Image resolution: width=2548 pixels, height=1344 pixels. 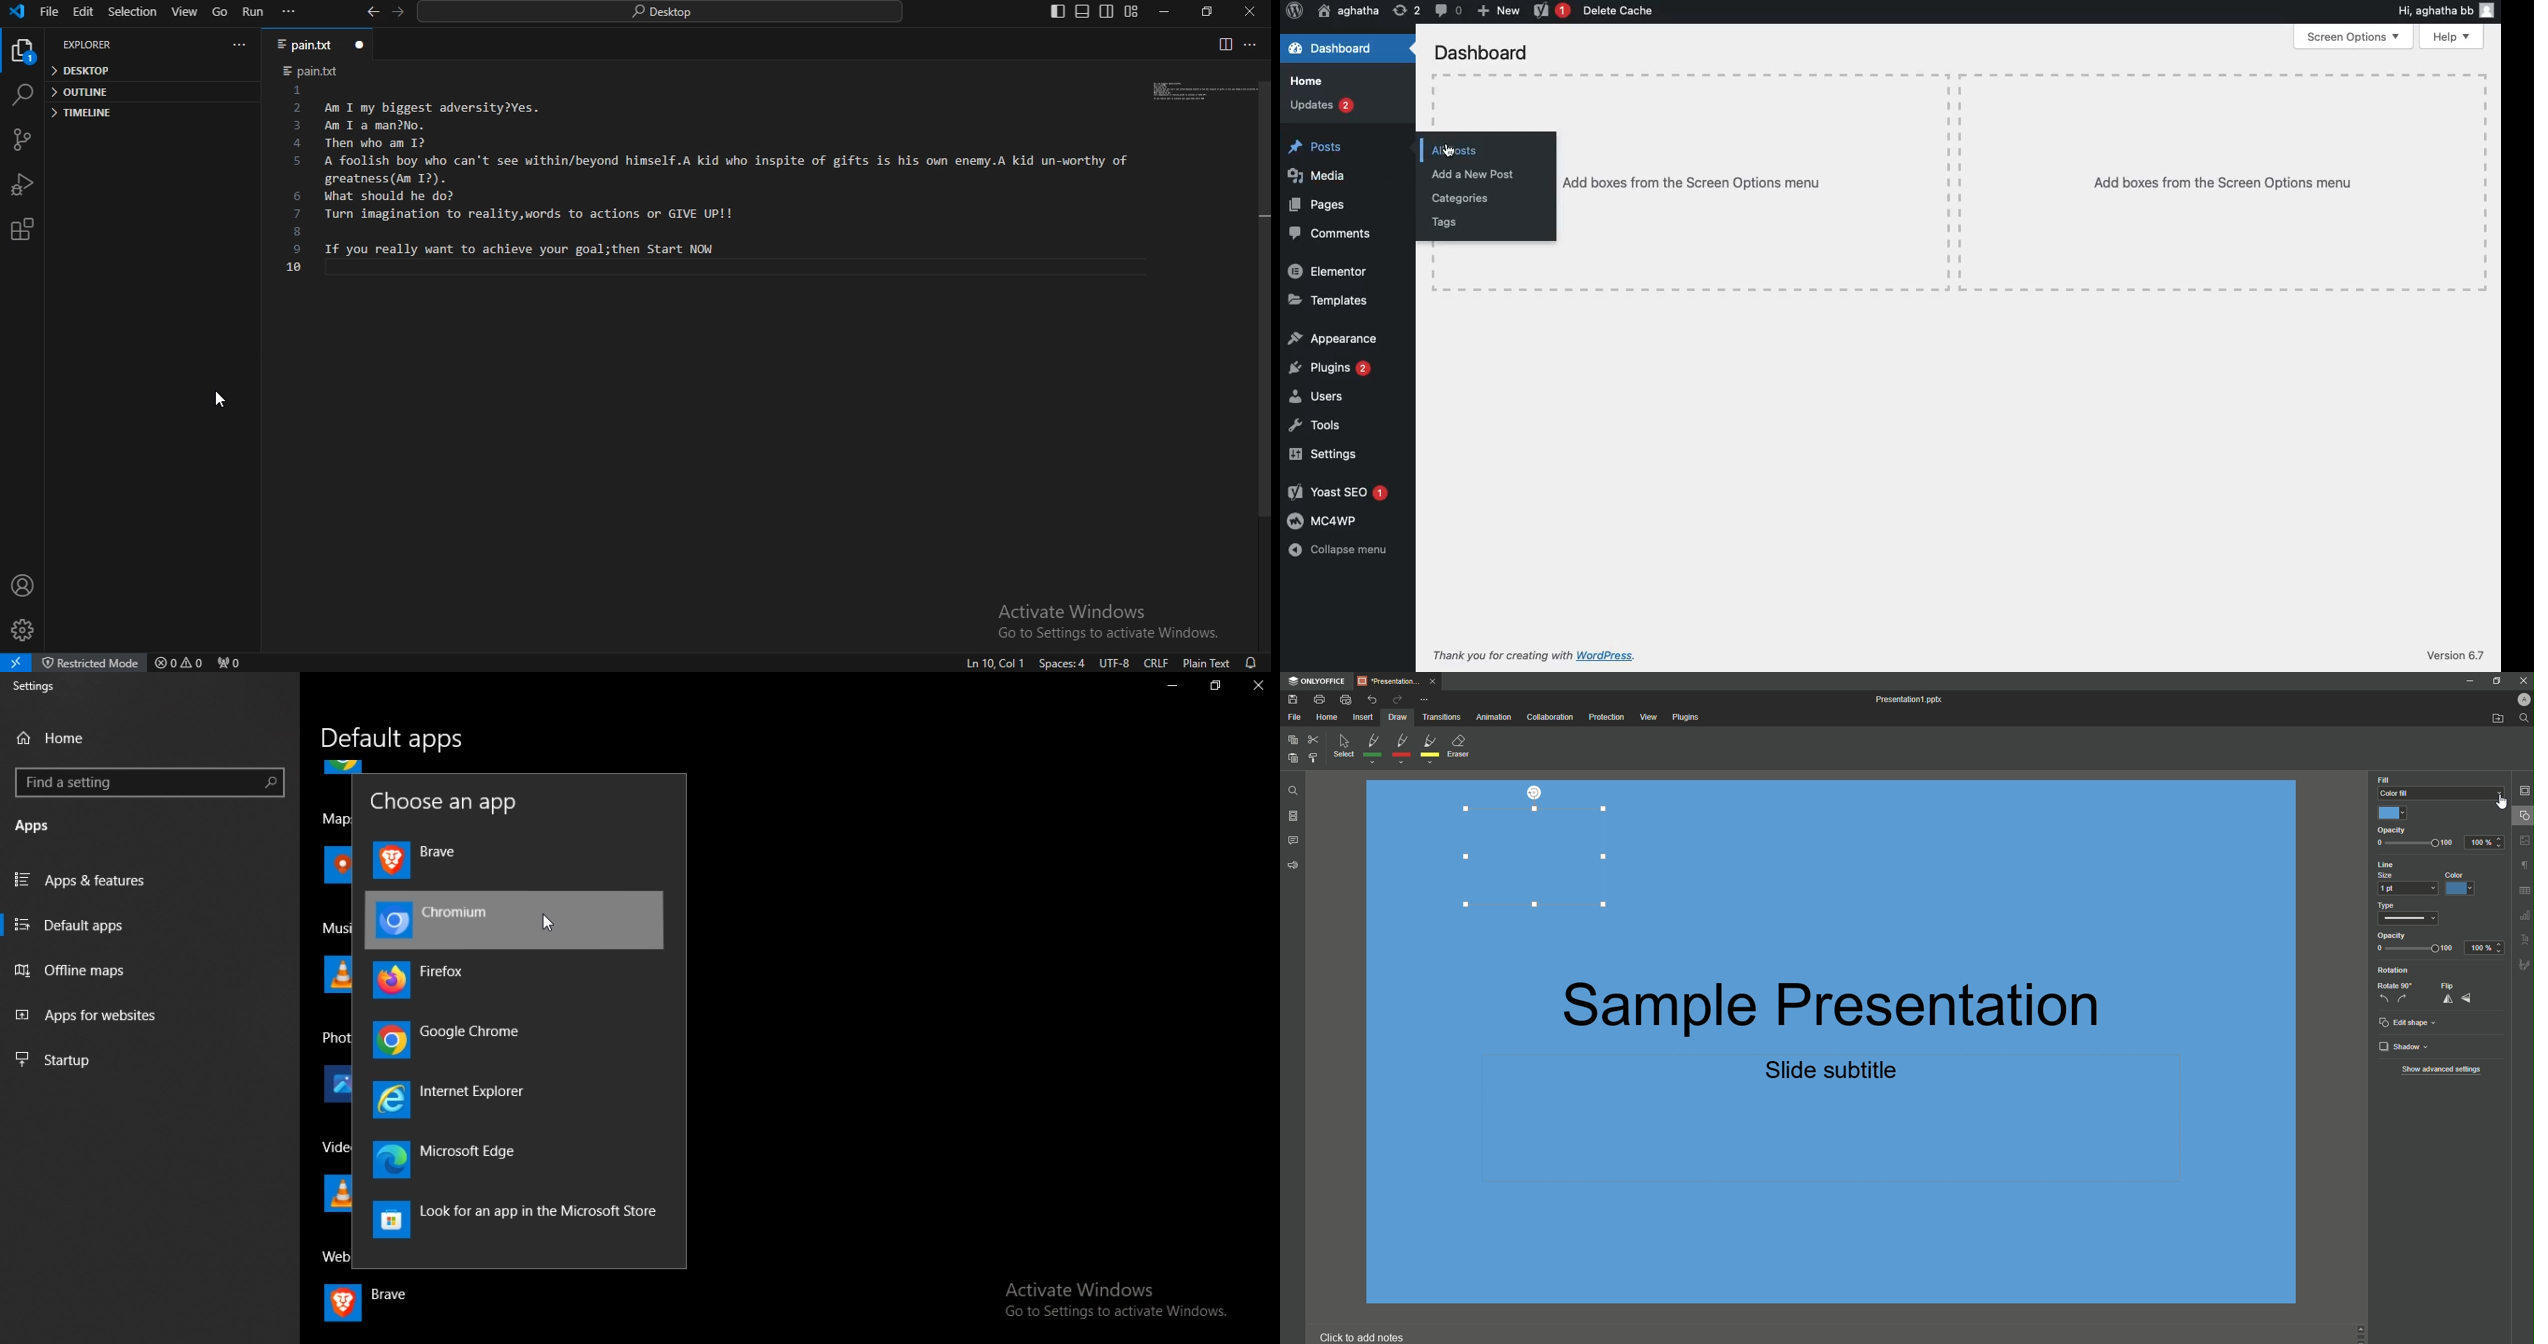 I want to click on Yellow, so click(x=1431, y=749).